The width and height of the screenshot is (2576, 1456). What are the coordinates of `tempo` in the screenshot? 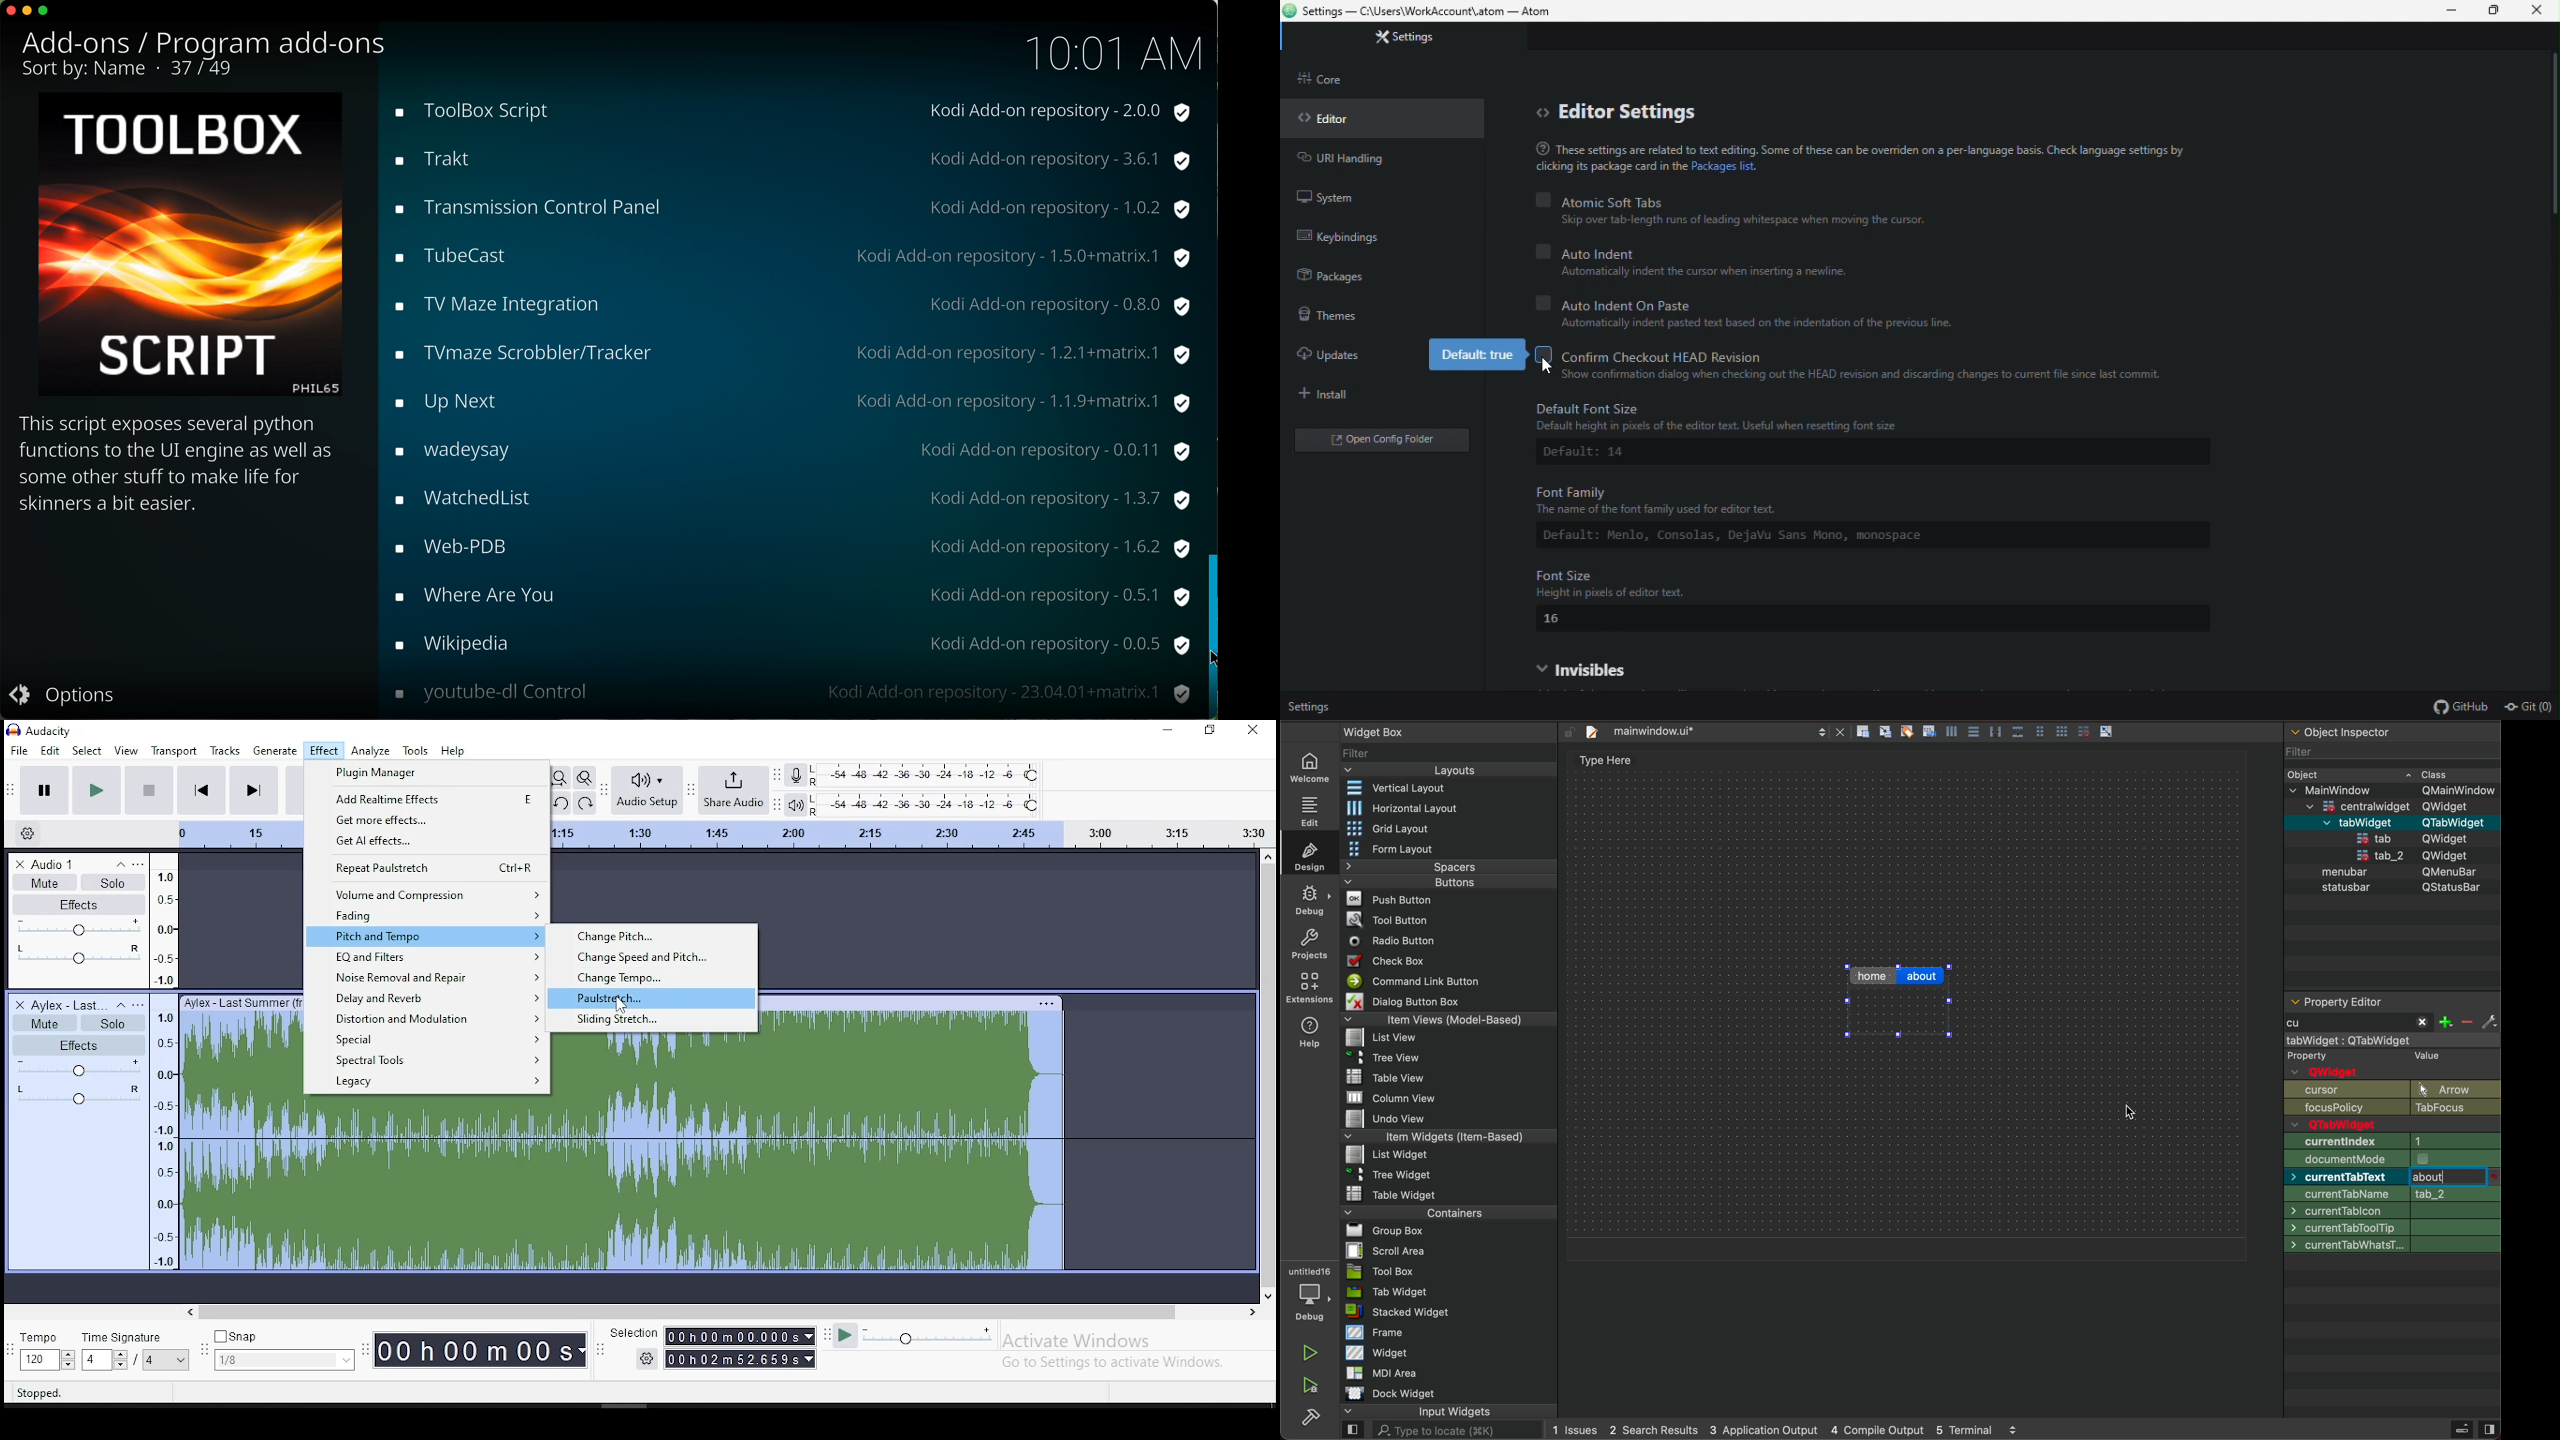 It's located at (46, 1352).